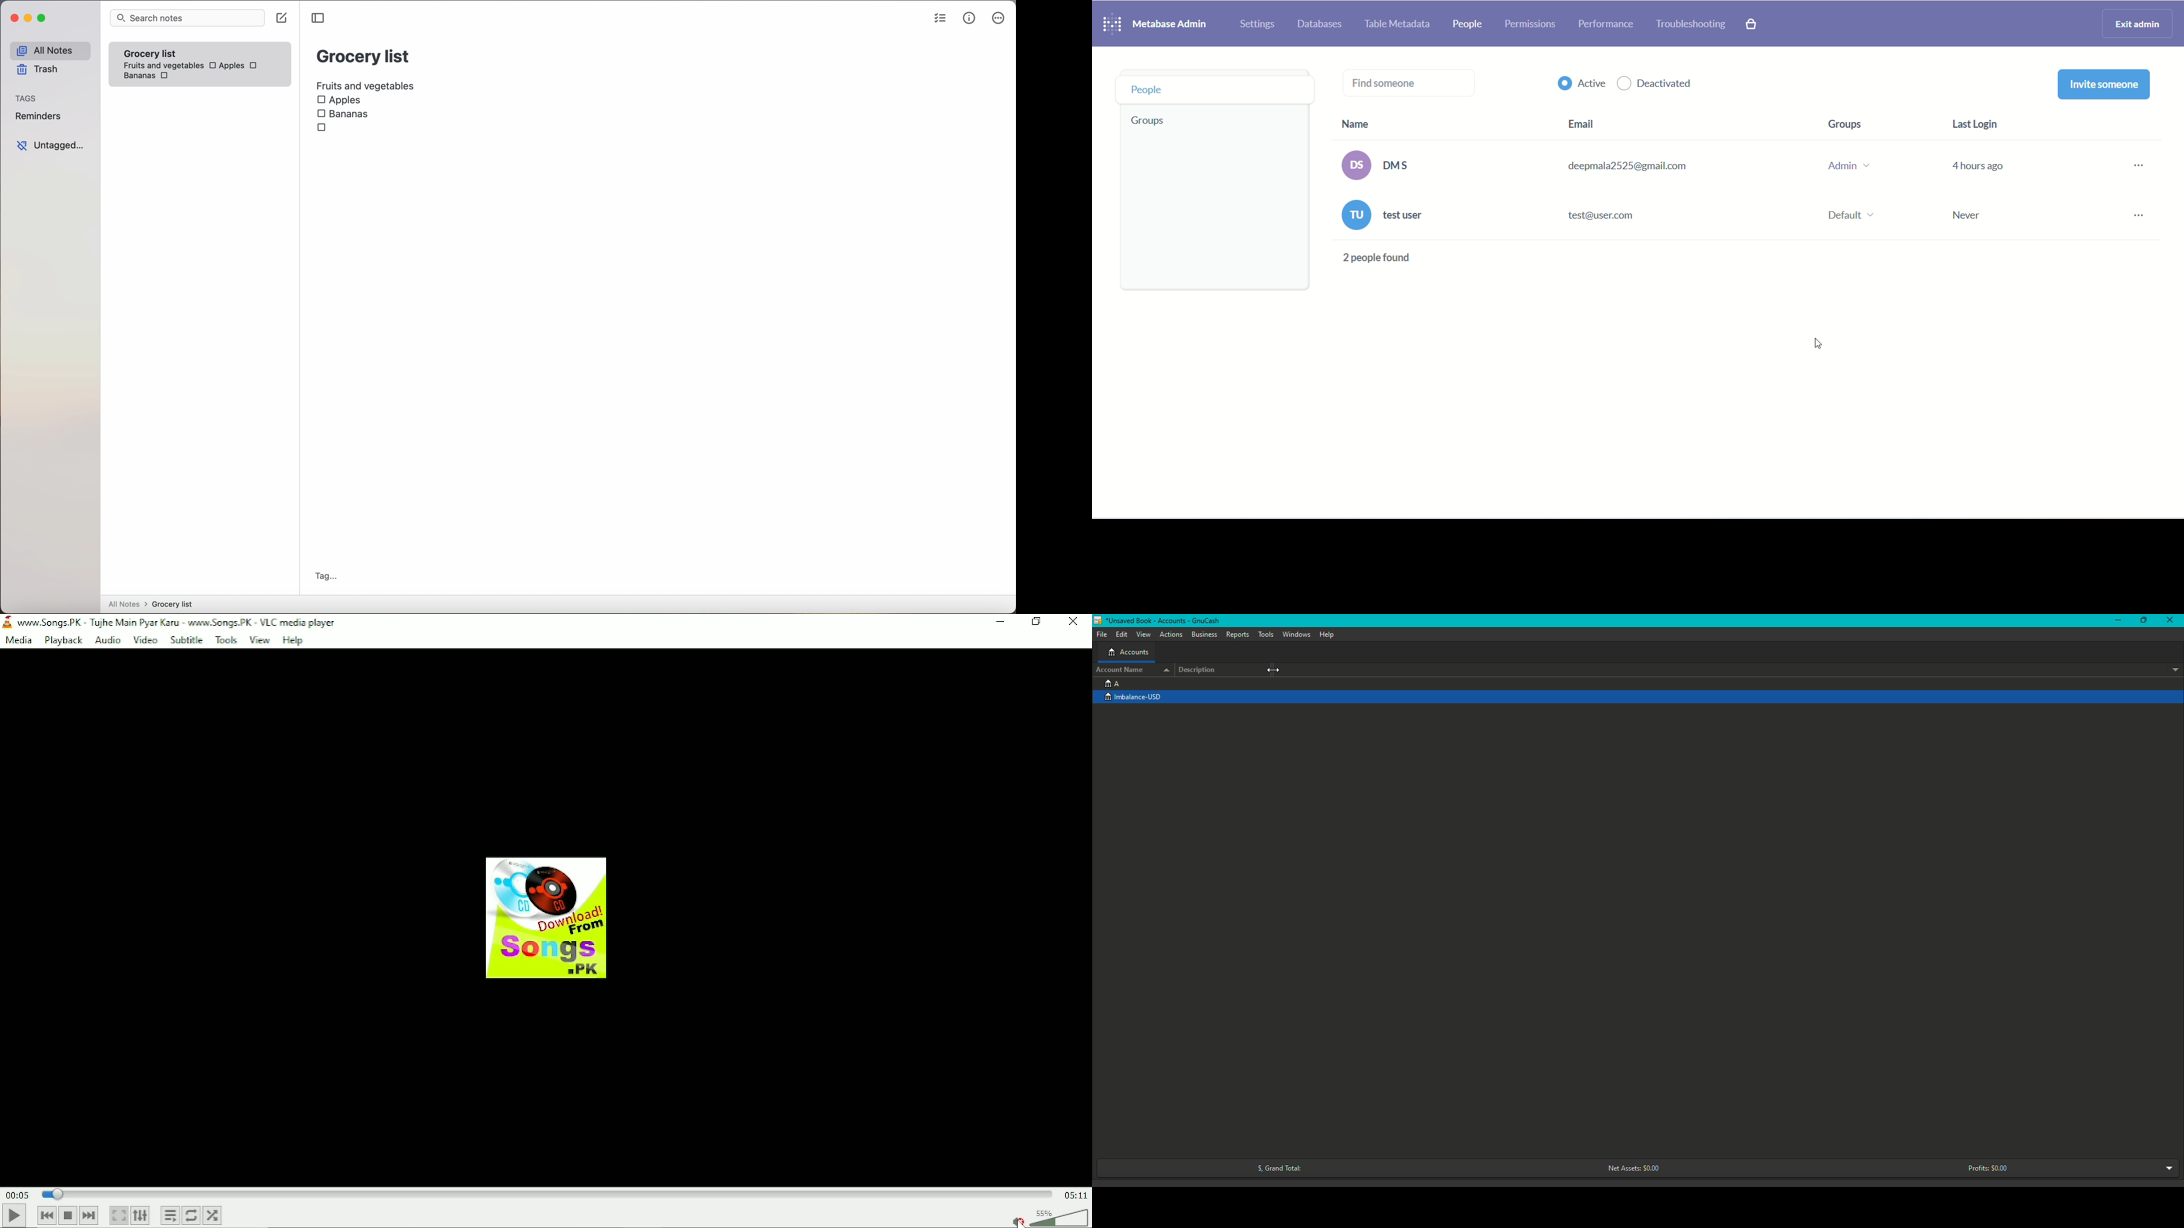  What do you see at coordinates (340, 100) in the screenshot?
I see `Apples checkbox` at bounding box center [340, 100].